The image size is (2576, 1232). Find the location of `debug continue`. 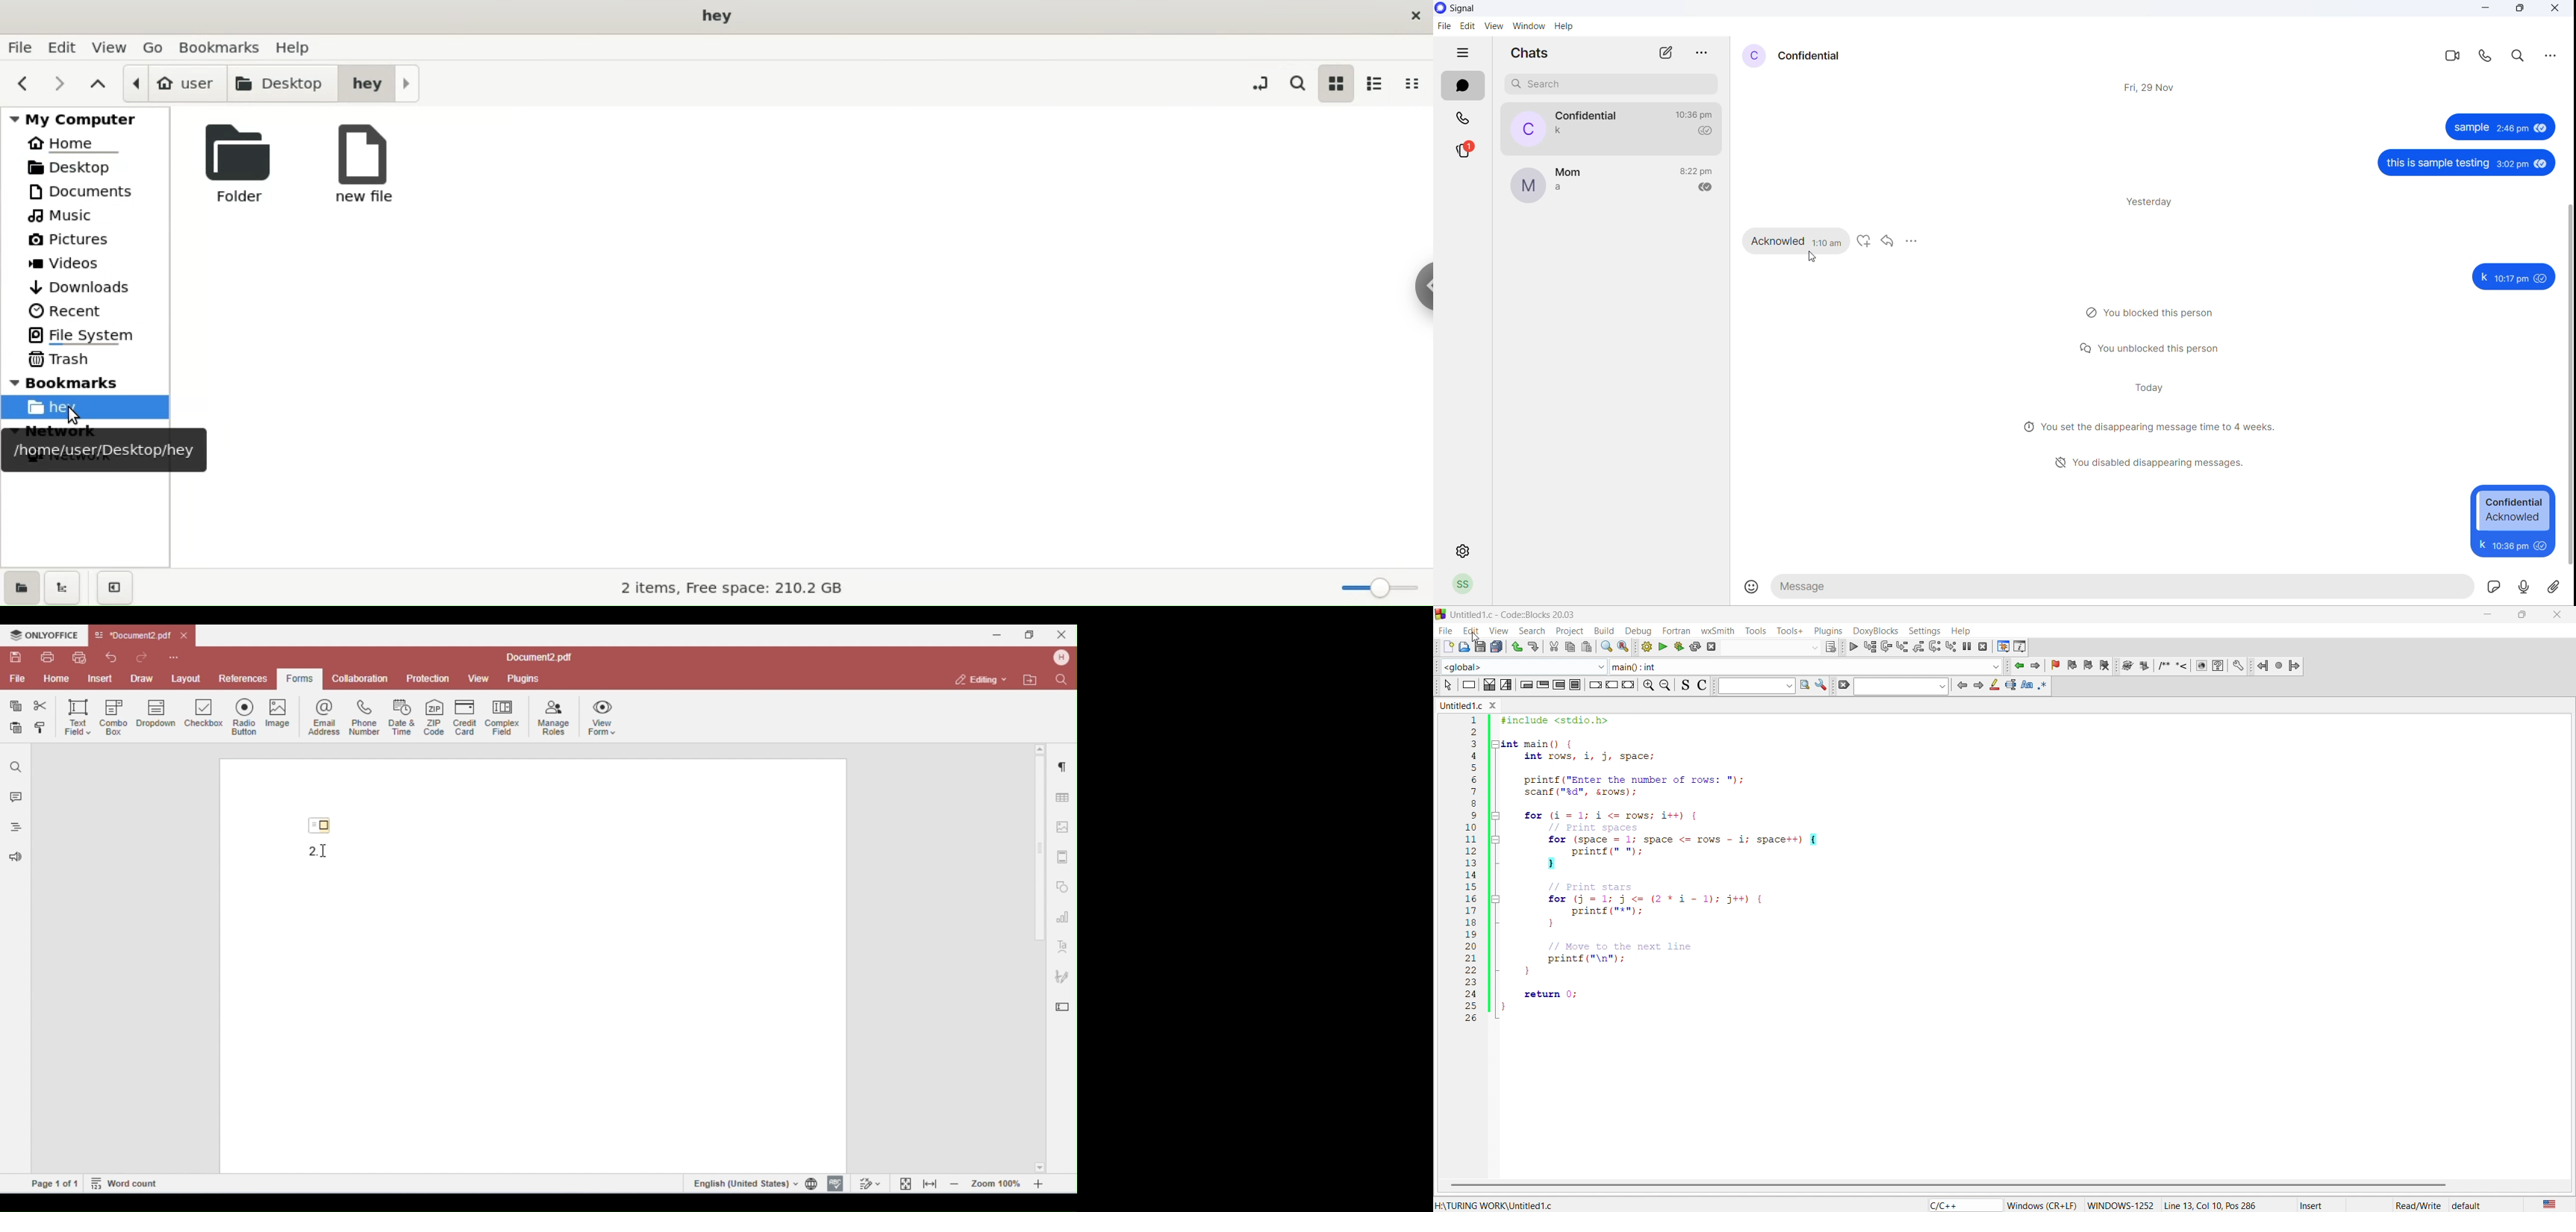

debug continue is located at coordinates (1853, 648).